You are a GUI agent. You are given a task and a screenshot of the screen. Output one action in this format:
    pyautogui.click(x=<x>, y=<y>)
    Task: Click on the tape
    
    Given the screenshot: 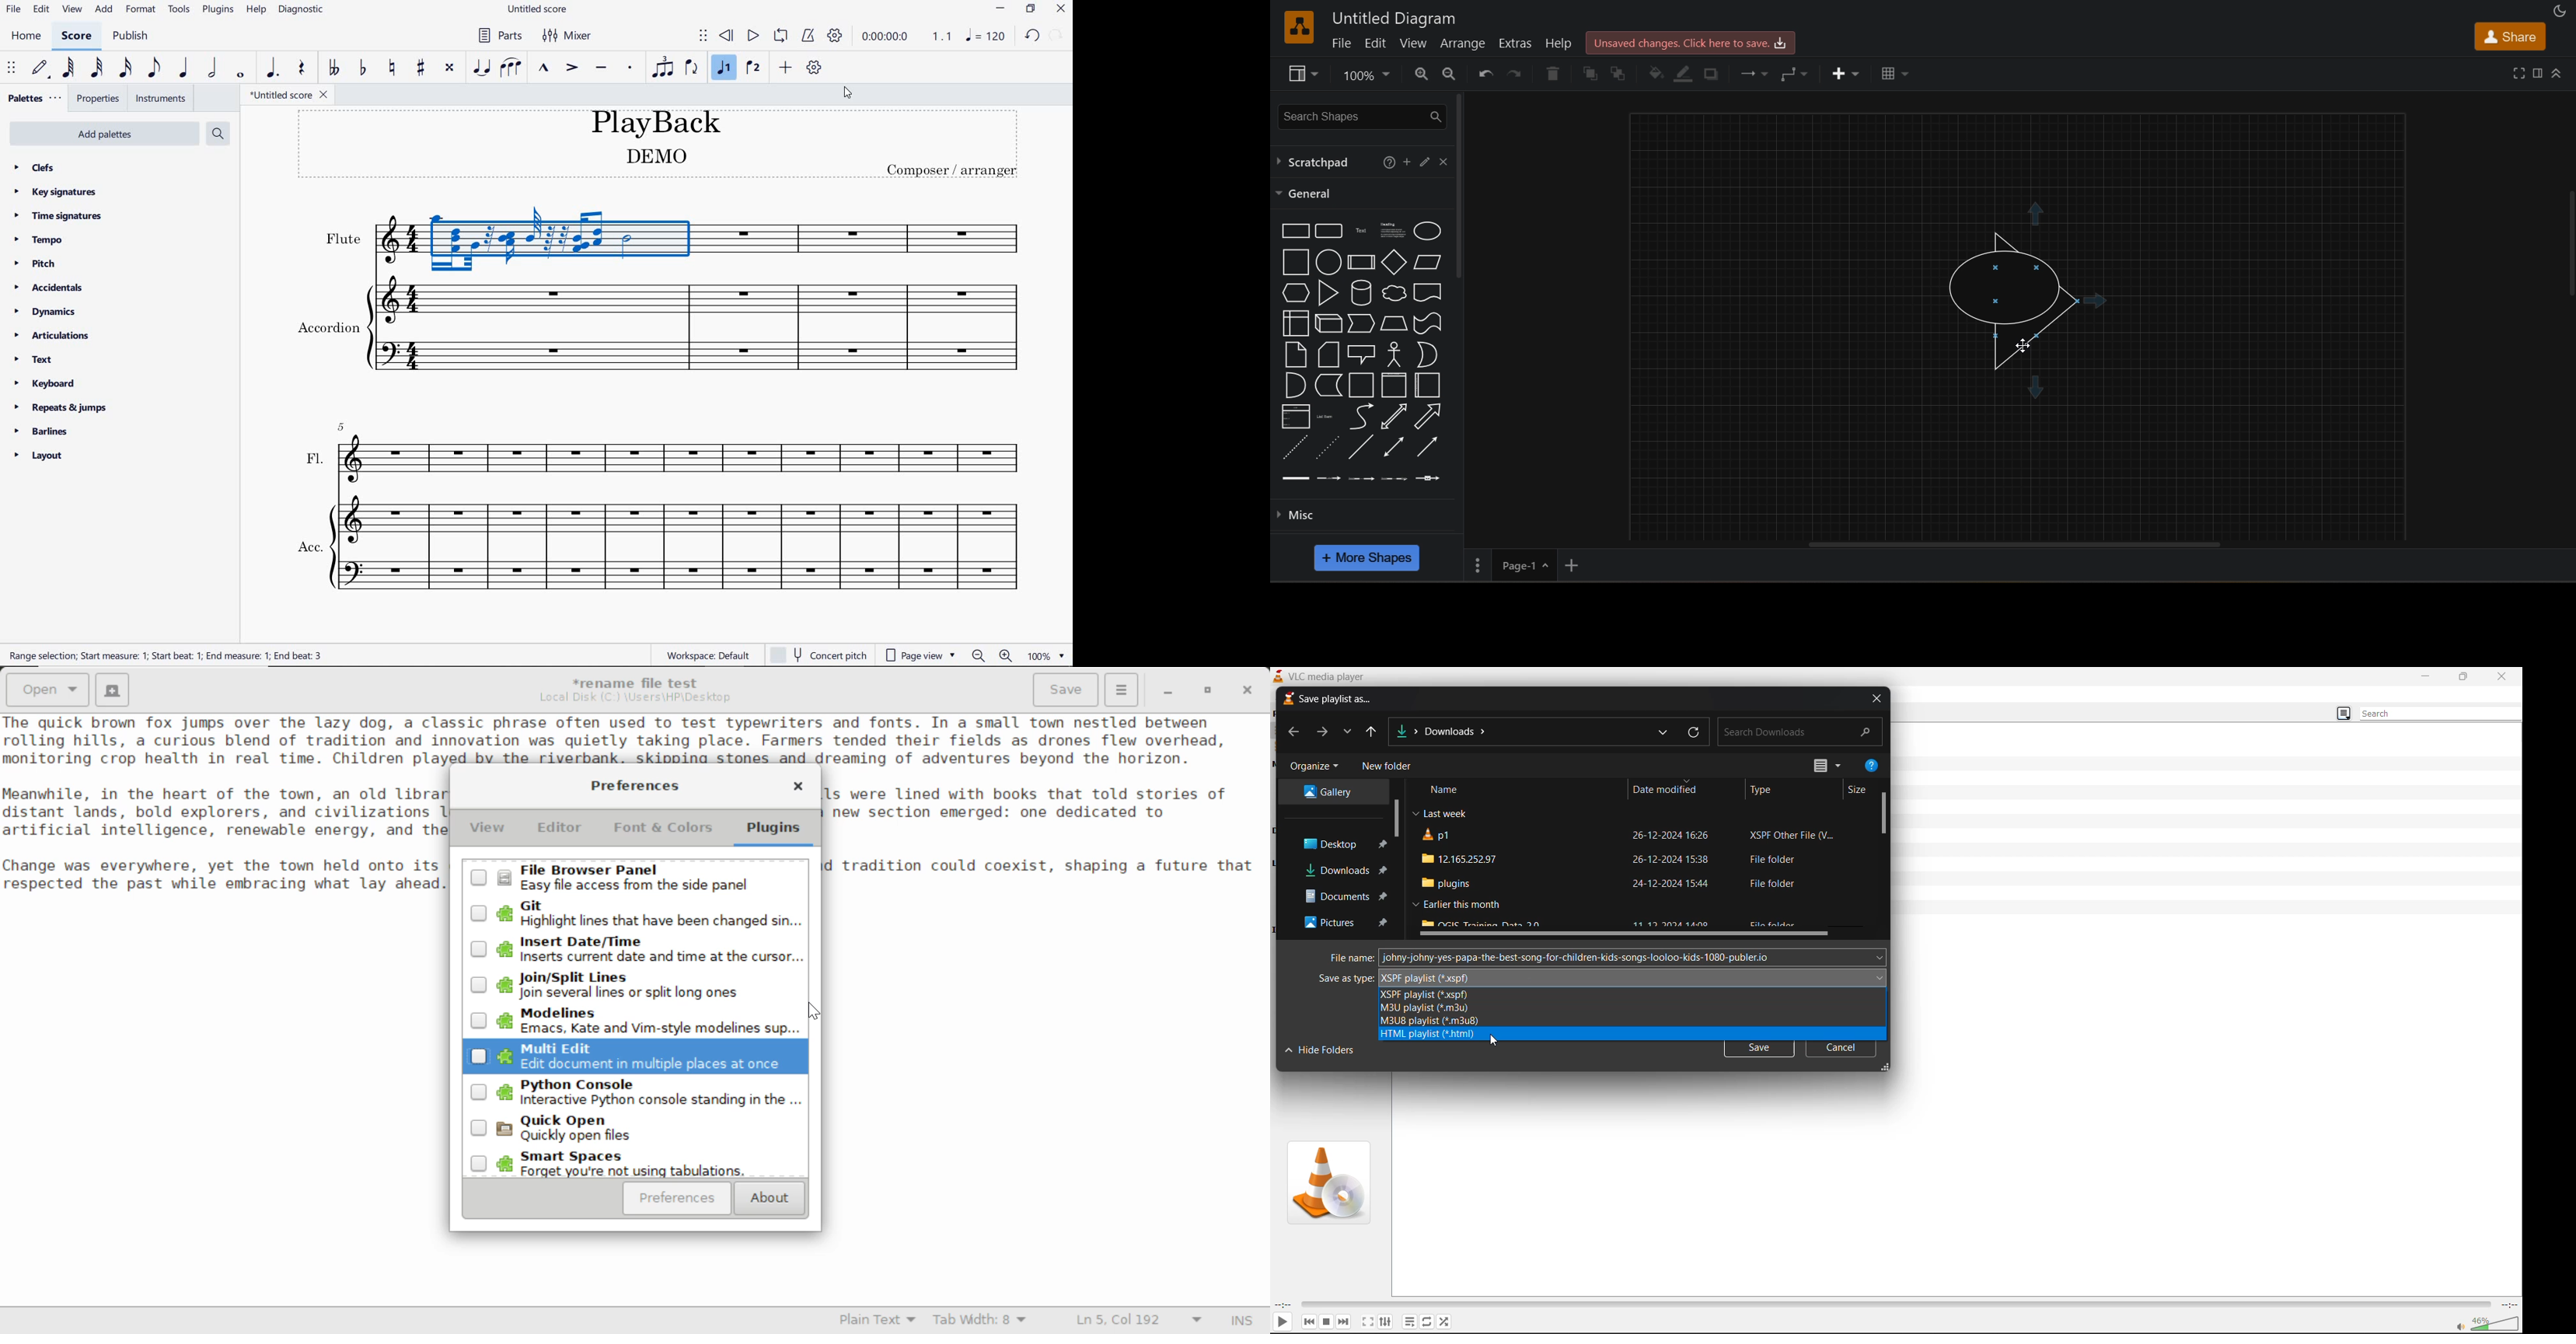 What is the action you would take?
    pyautogui.click(x=1428, y=324)
    